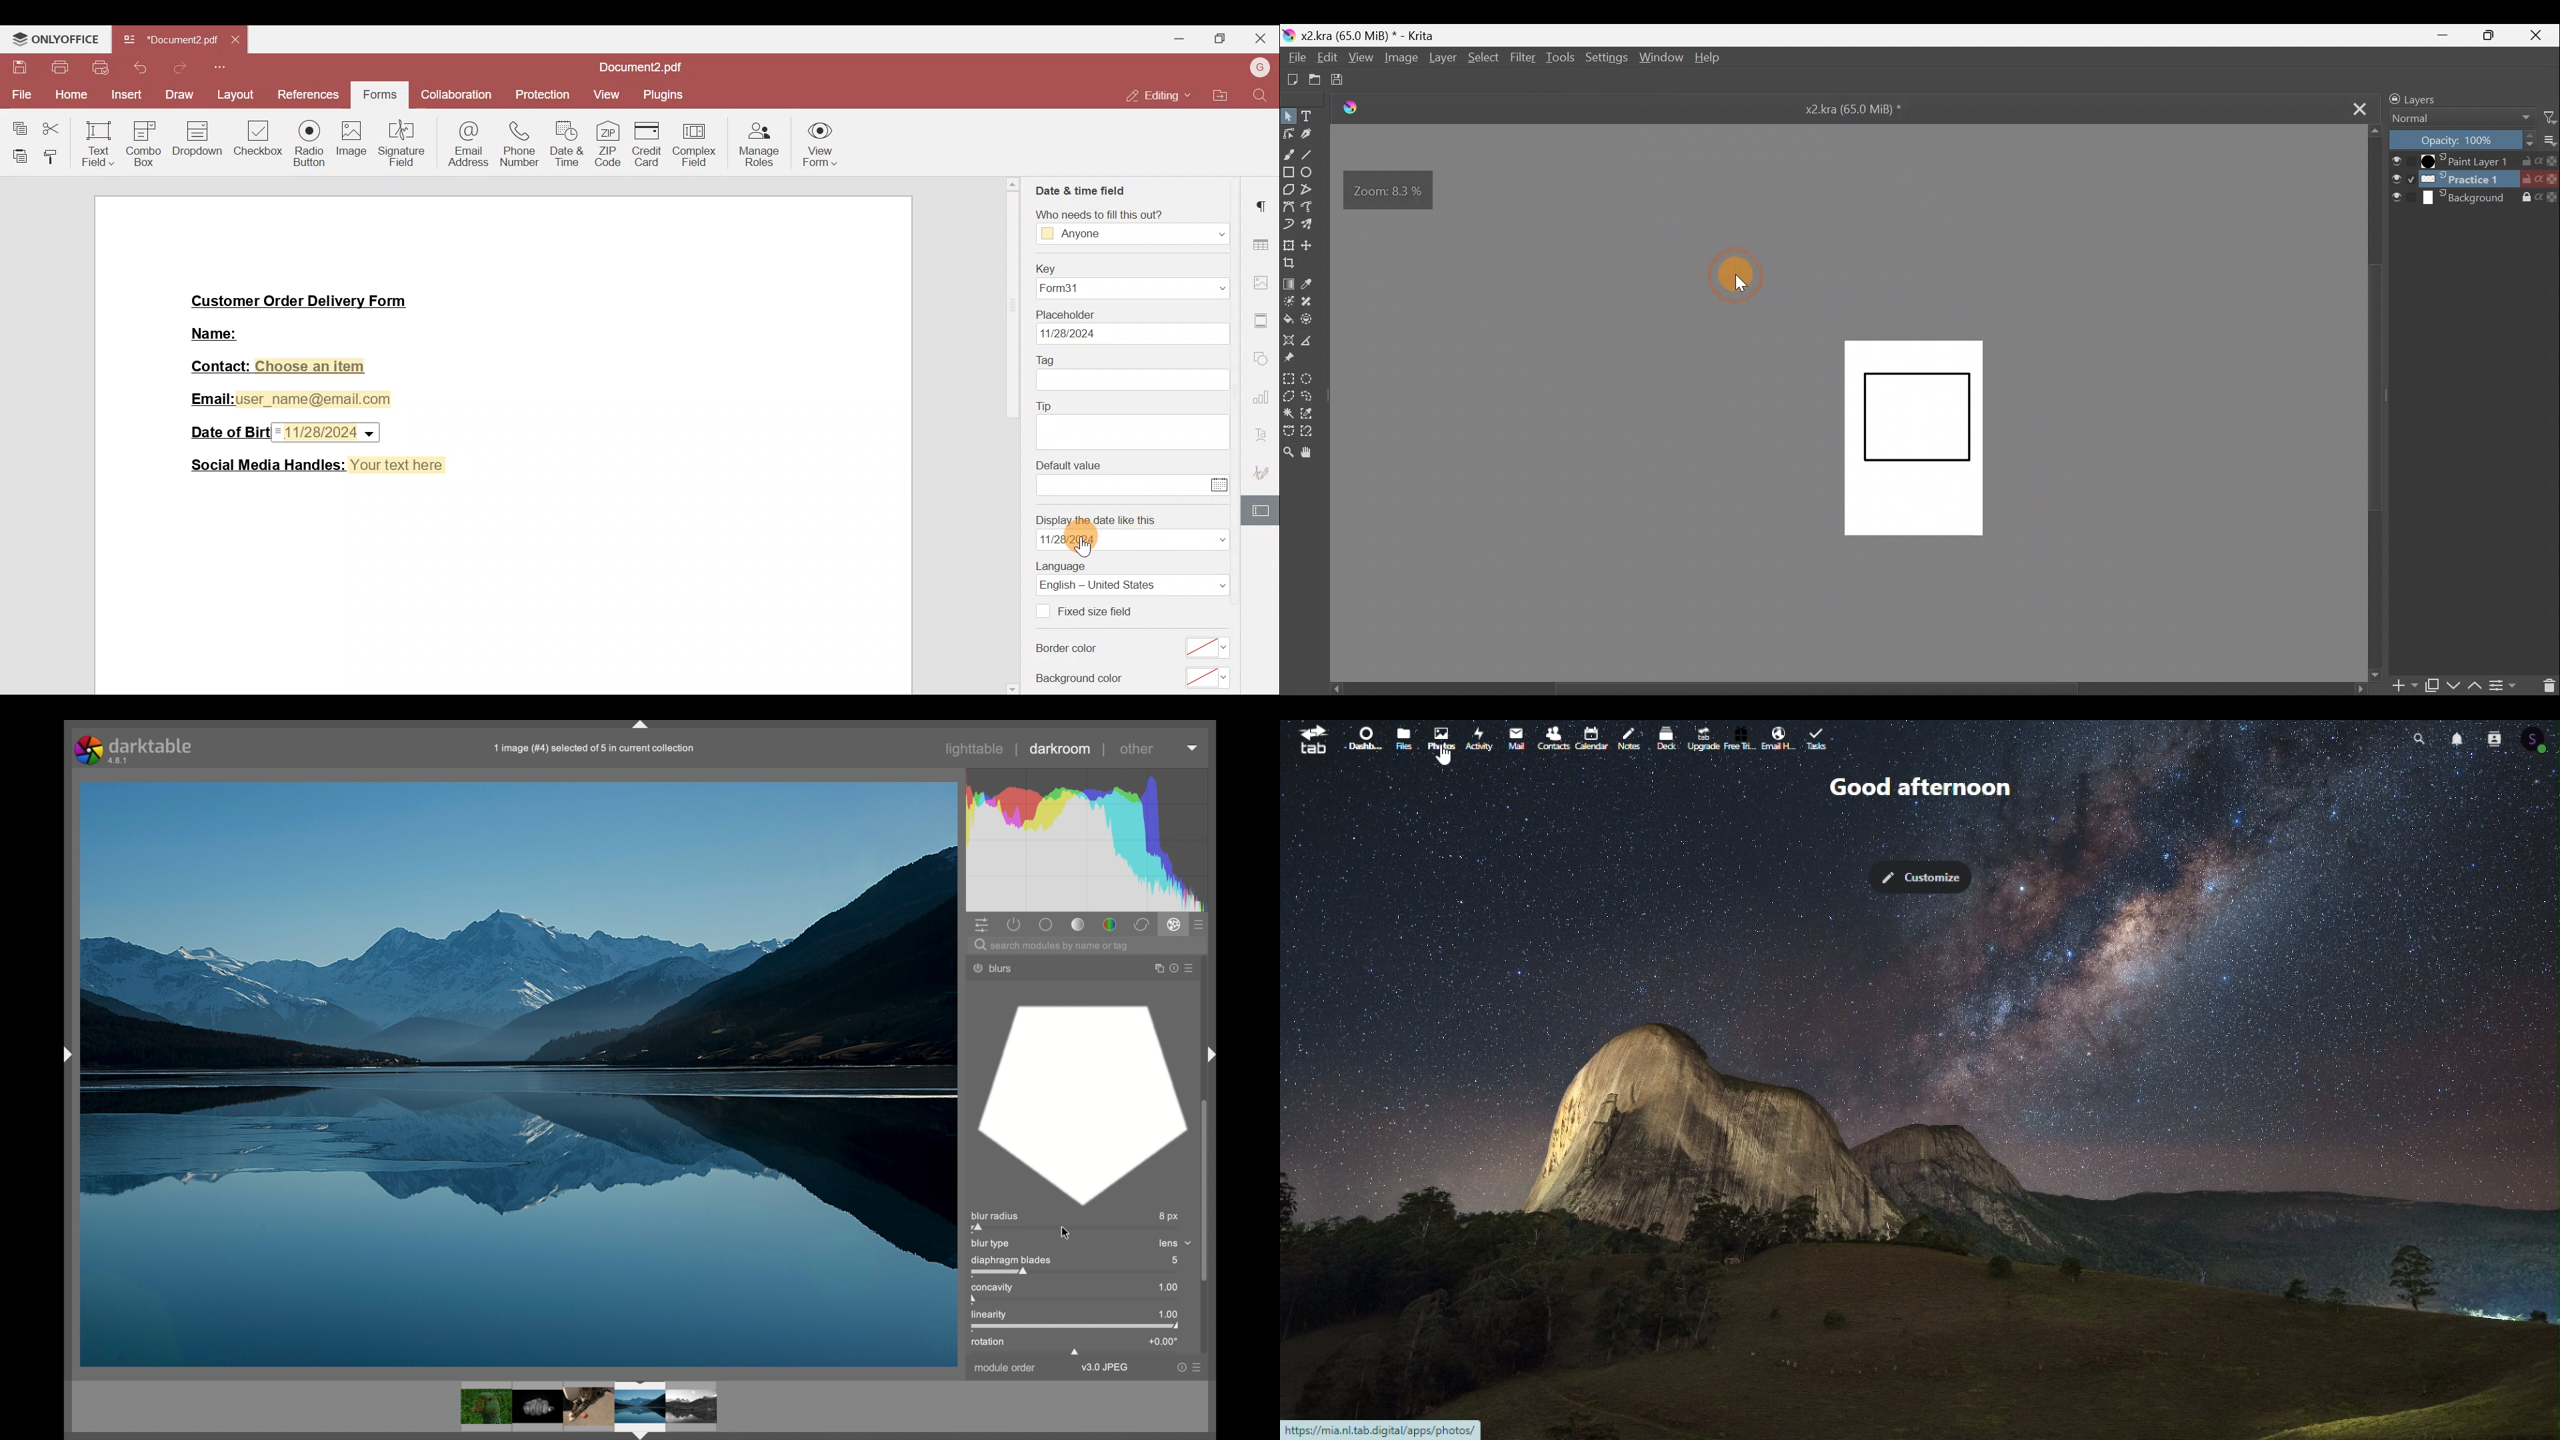 Image resolution: width=2576 pixels, height=1456 pixels. What do you see at coordinates (1606, 56) in the screenshot?
I see `Settings` at bounding box center [1606, 56].